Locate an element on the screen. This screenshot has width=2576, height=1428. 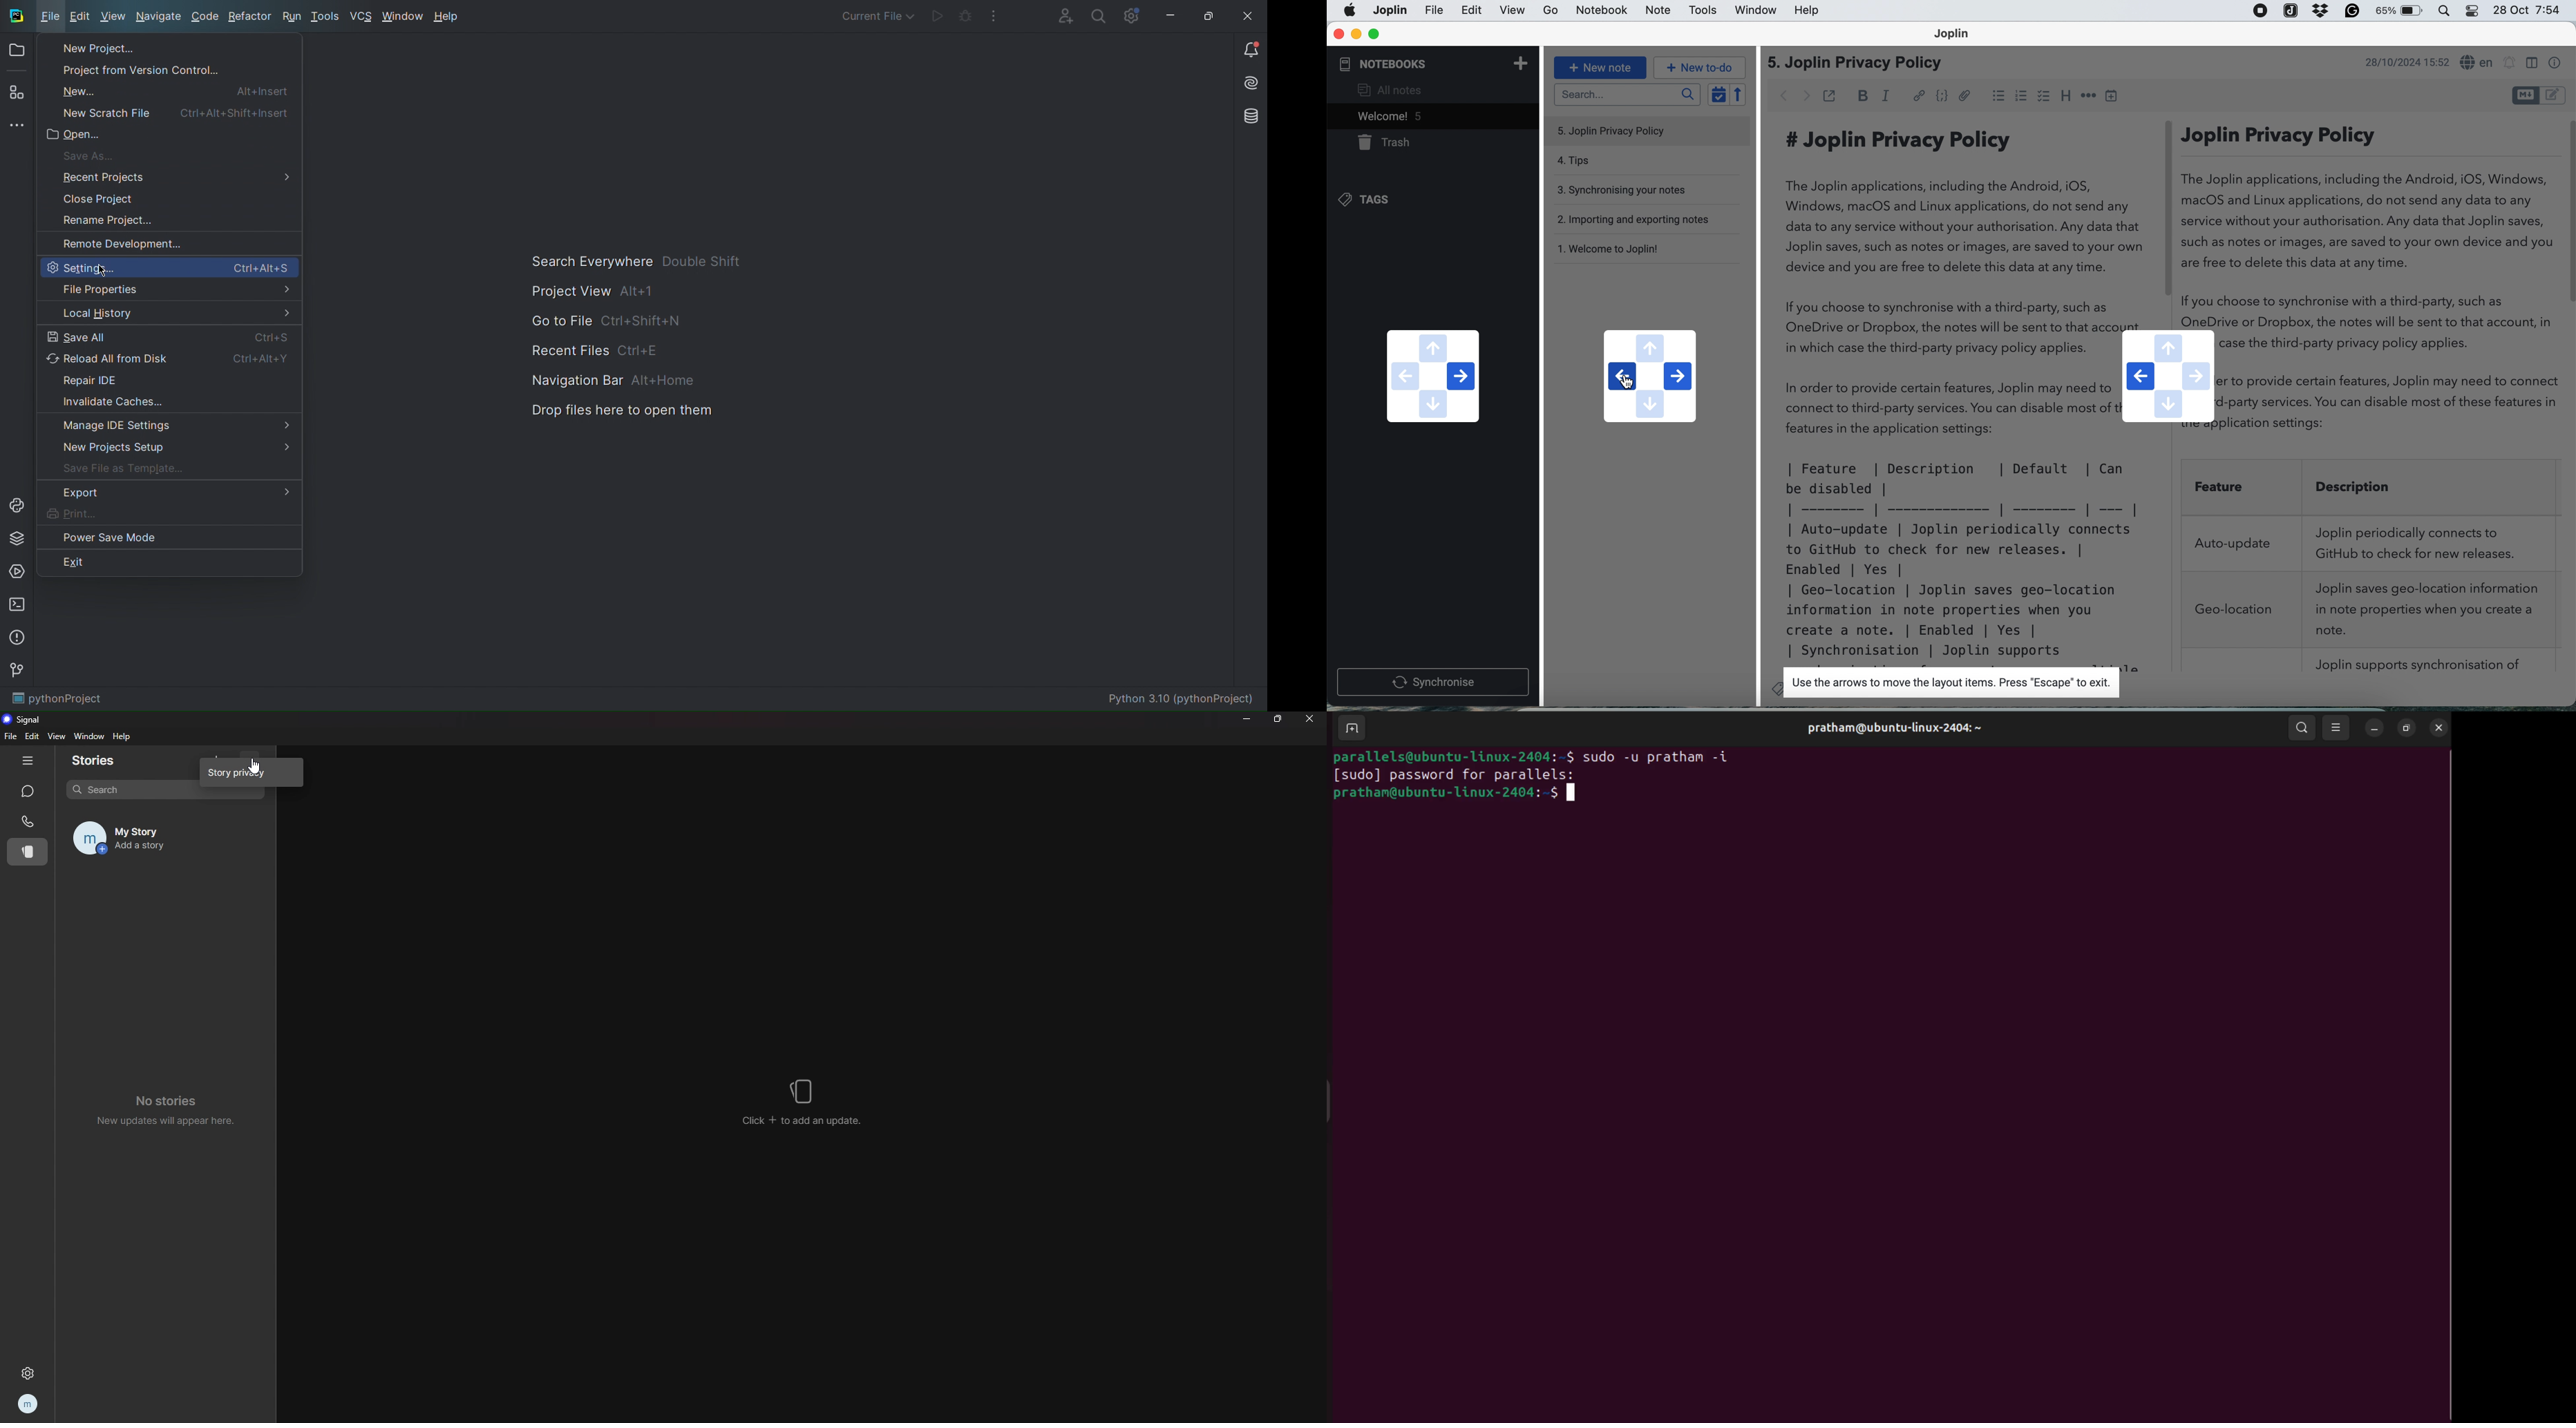
cursor is located at coordinates (1628, 382).